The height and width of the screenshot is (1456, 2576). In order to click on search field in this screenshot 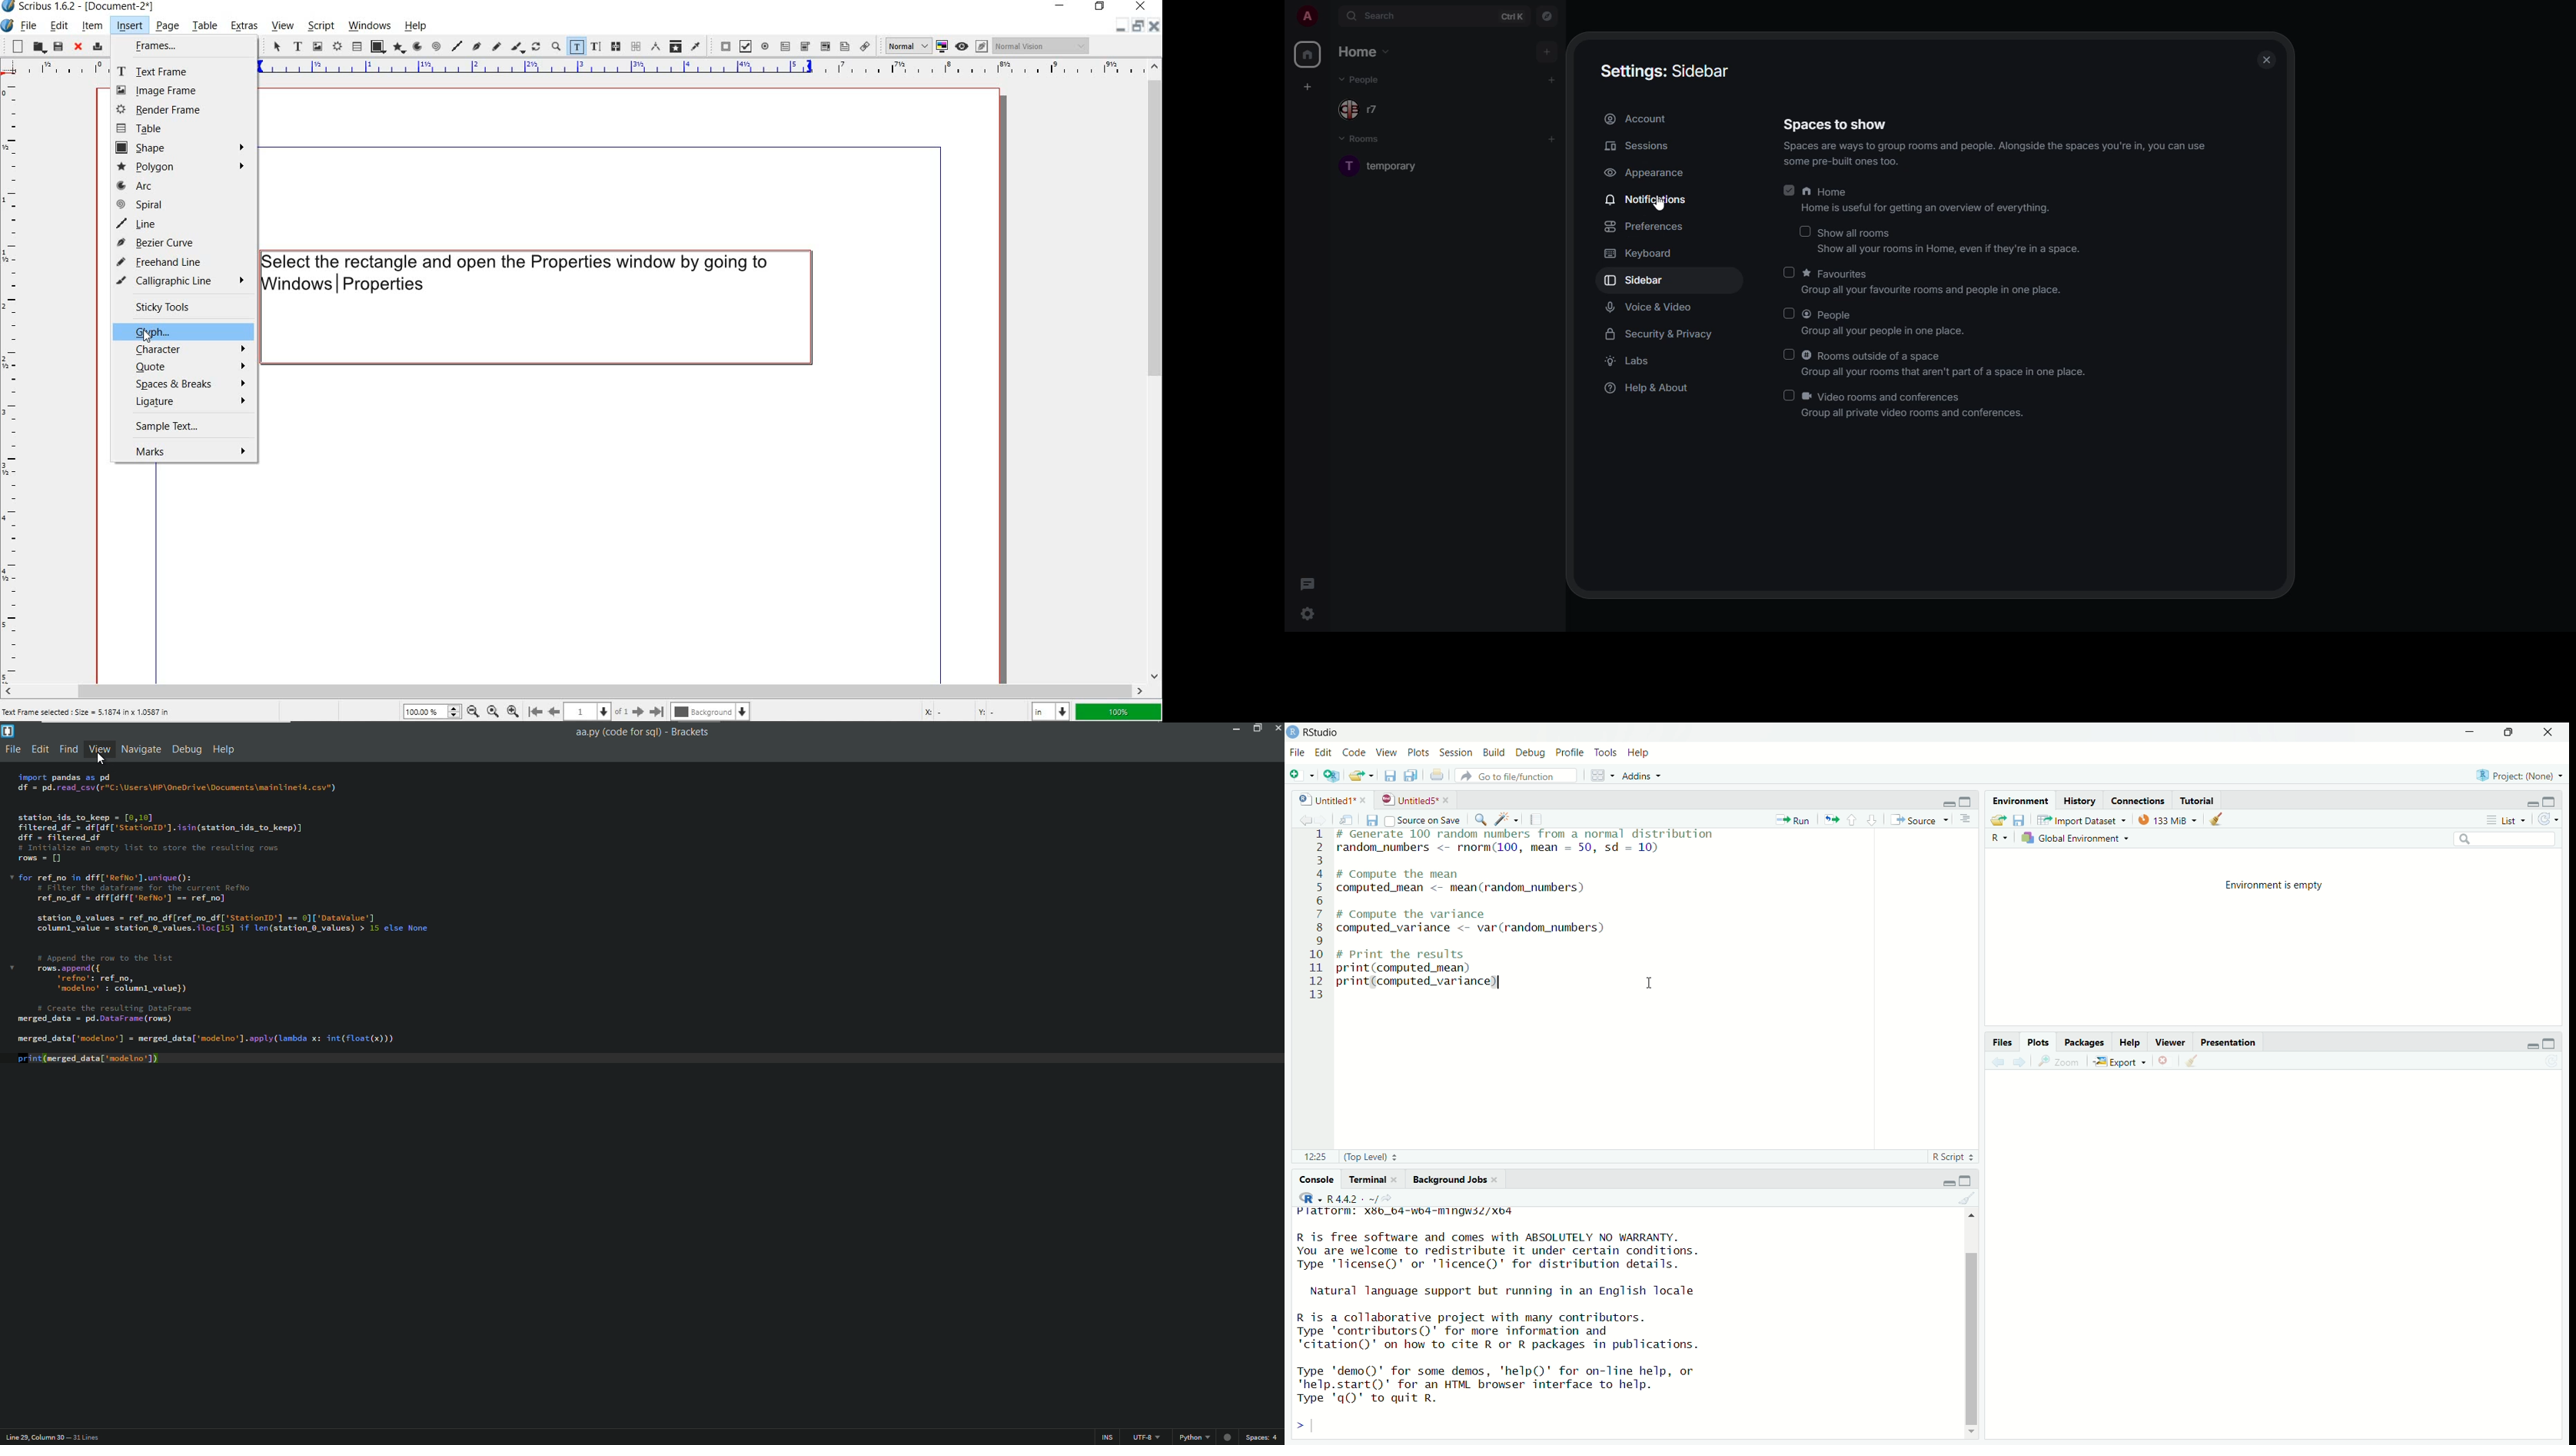, I will do `click(2505, 840)`.